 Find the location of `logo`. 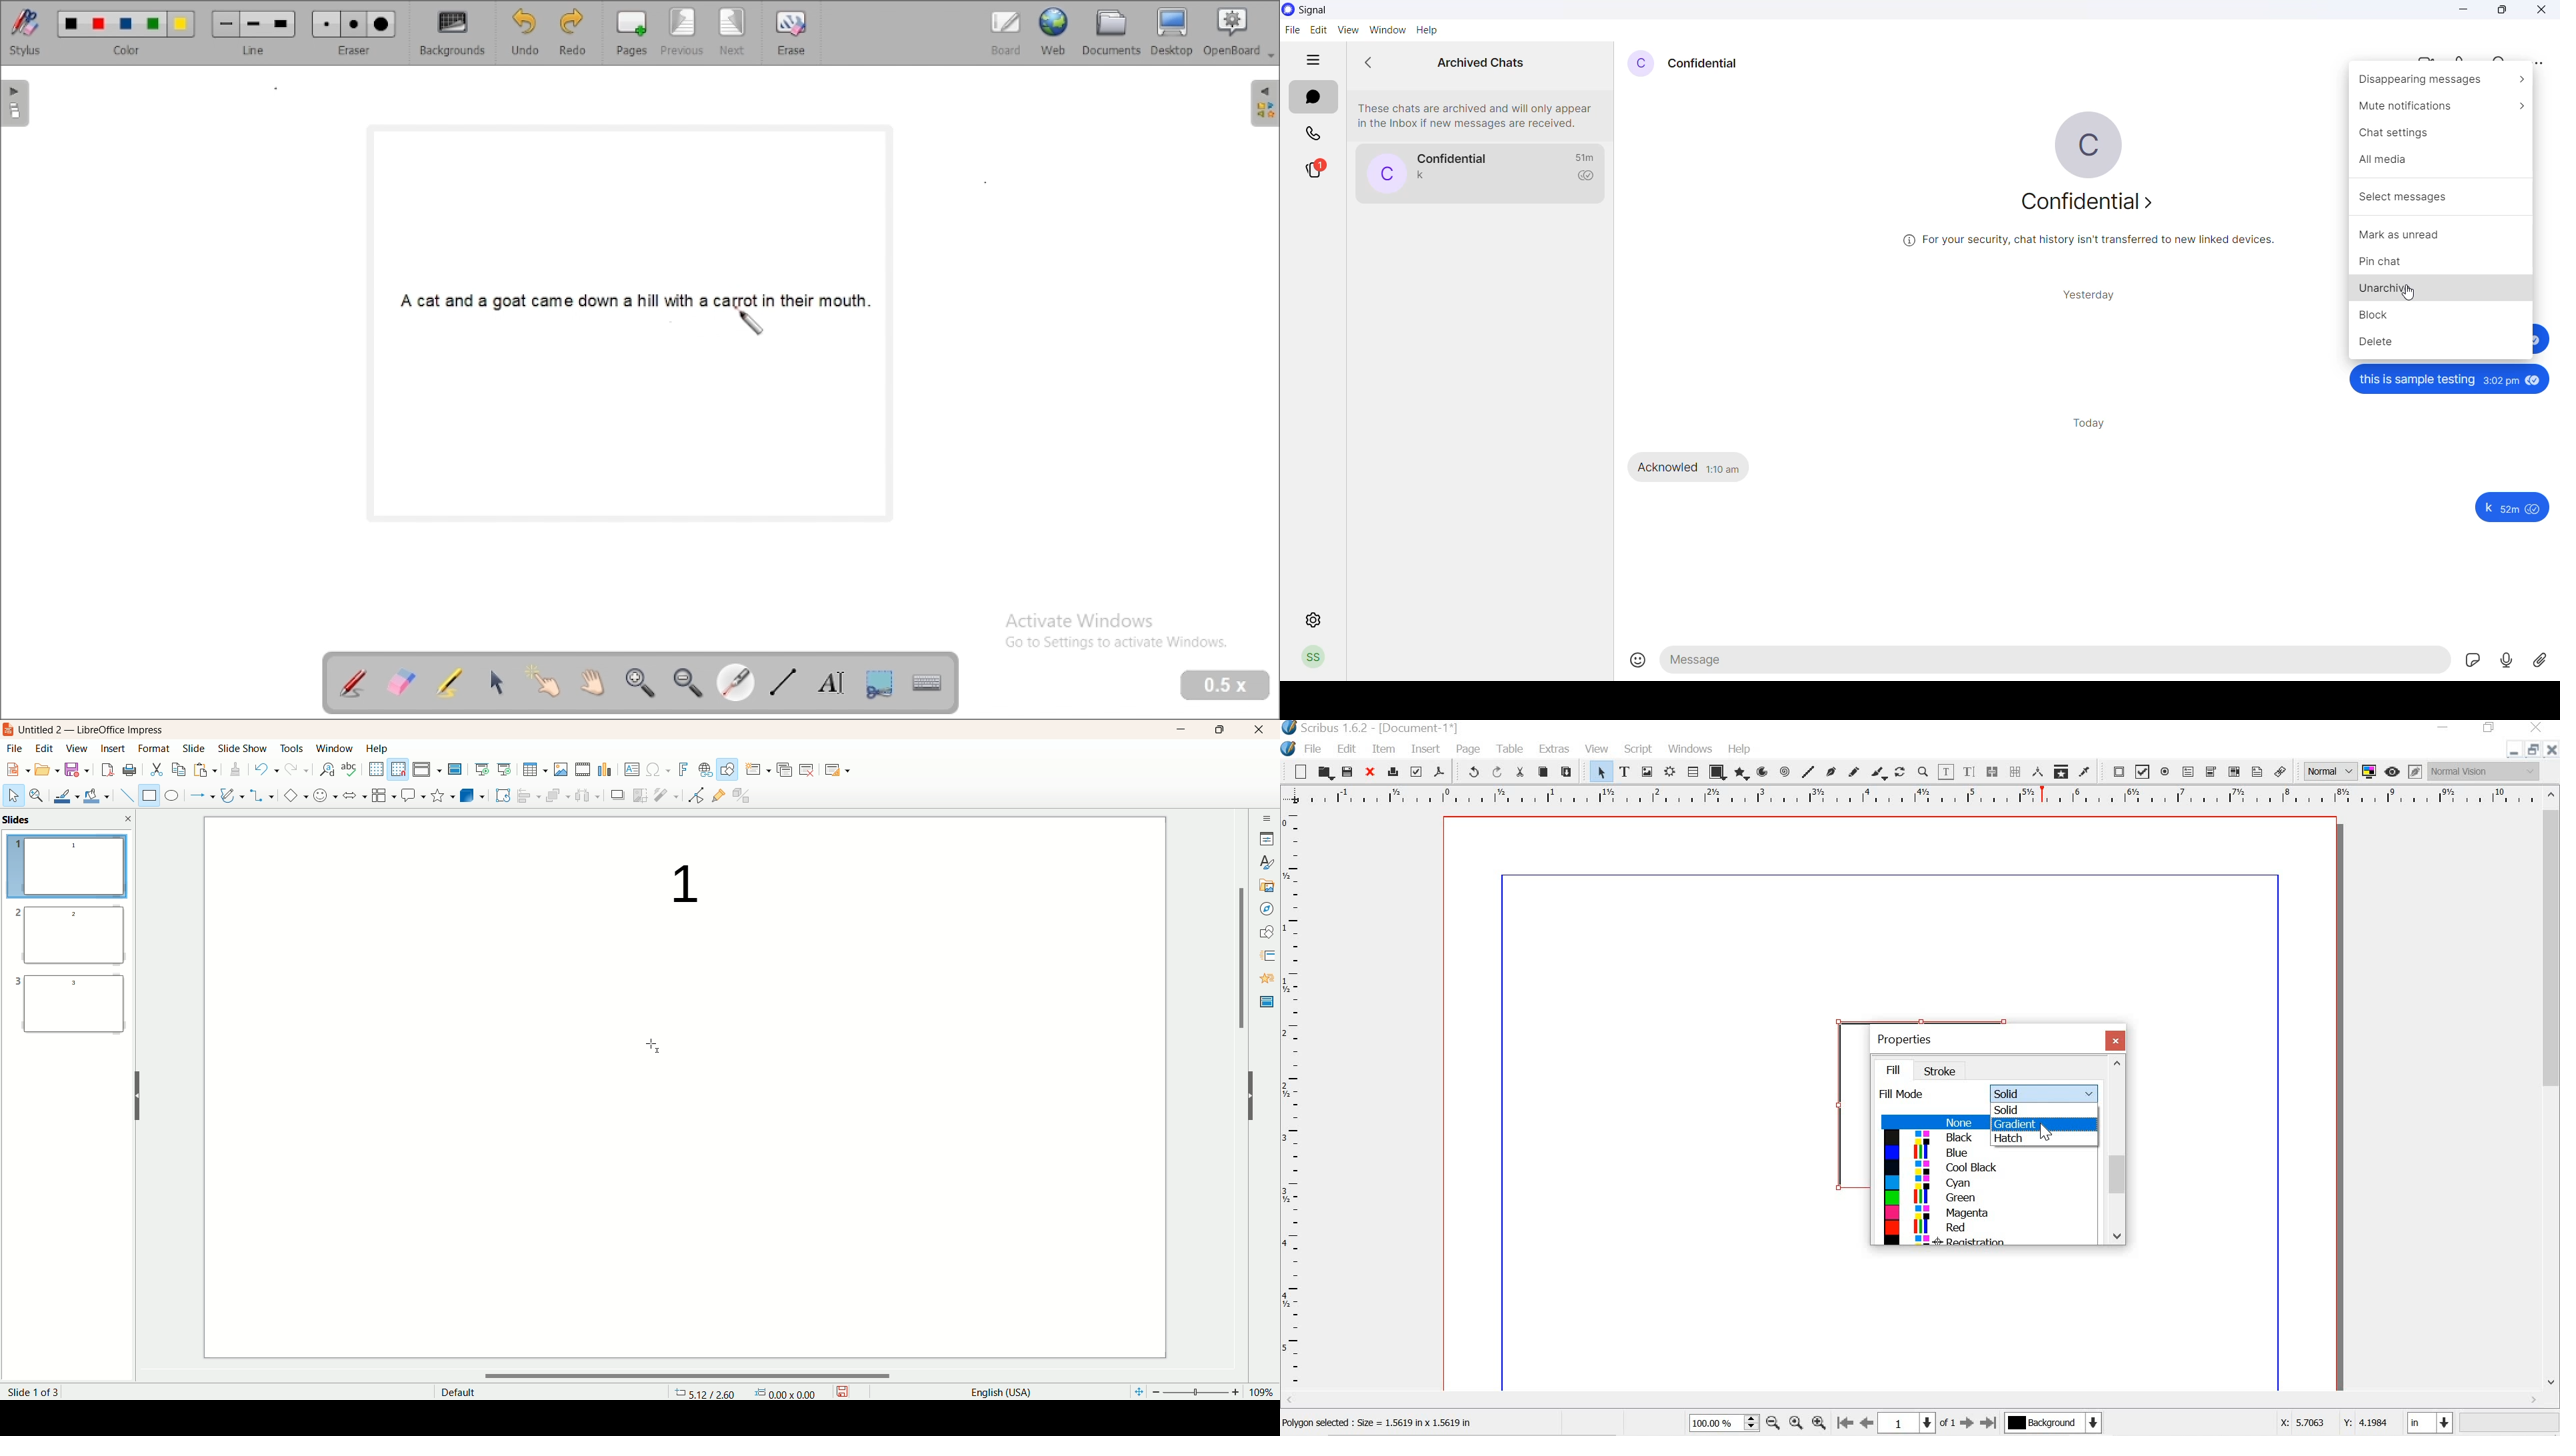

logo is located at coordinates (1289, 747).